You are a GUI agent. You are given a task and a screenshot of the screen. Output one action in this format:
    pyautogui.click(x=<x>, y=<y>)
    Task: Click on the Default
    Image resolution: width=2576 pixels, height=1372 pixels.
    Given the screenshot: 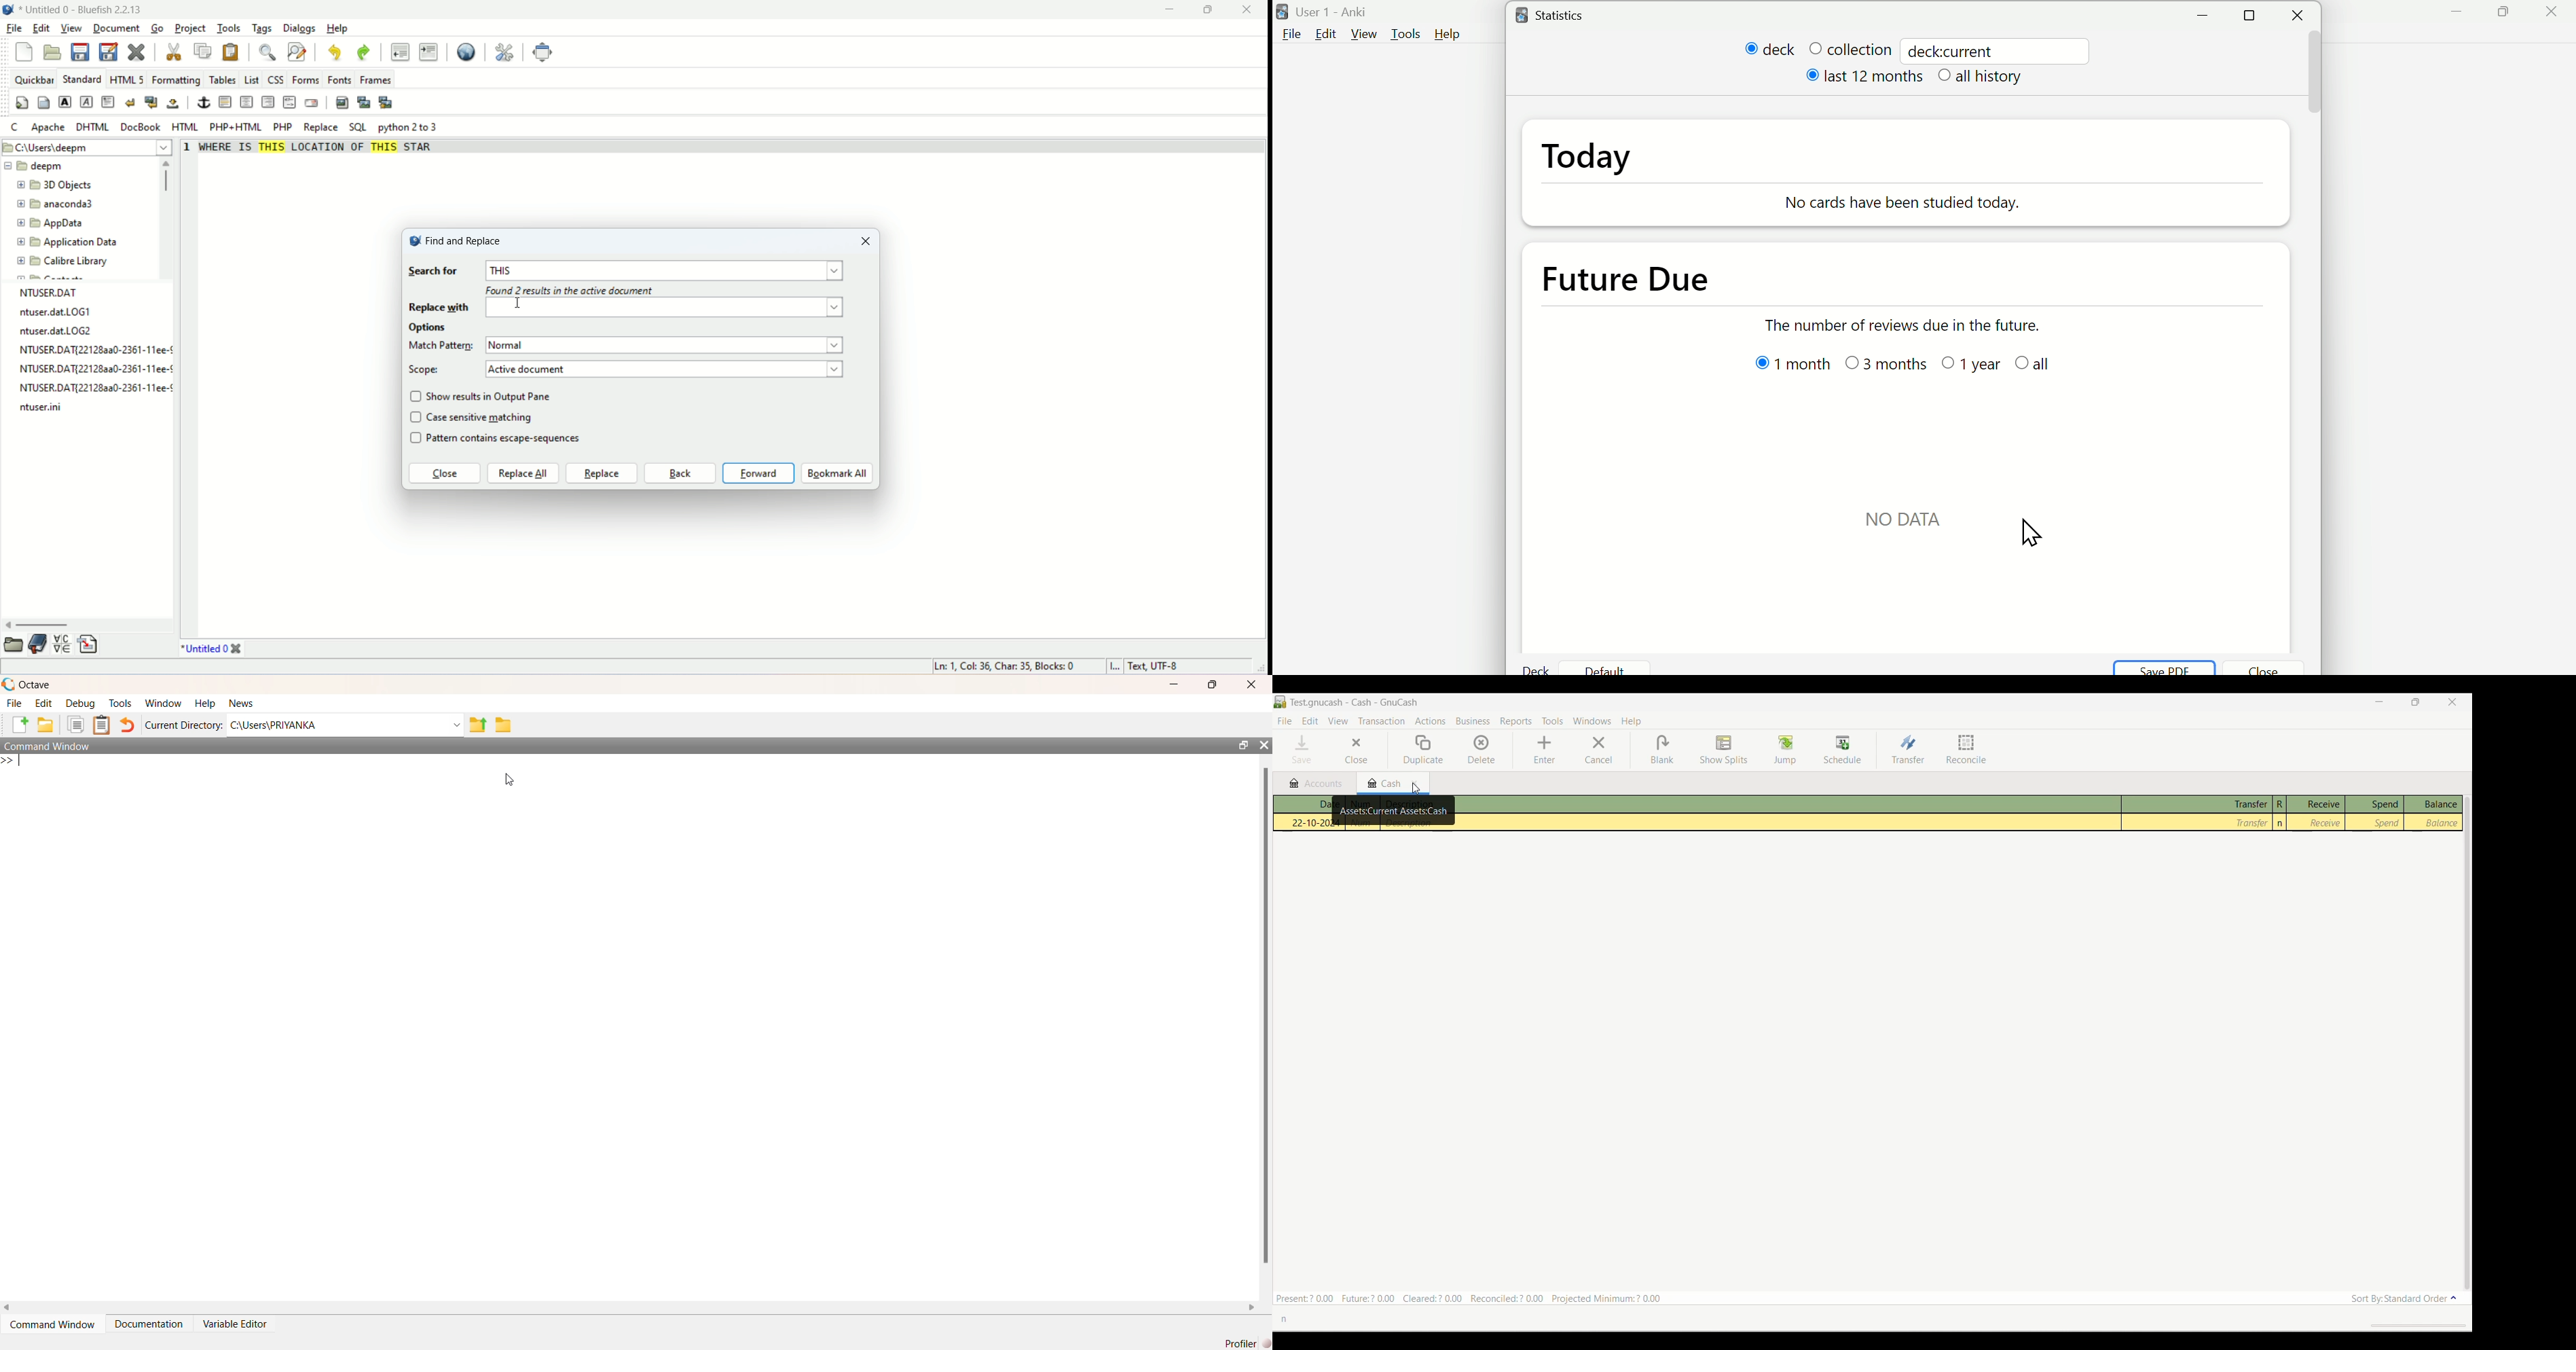 What is the action you would take?
    pyautogui.click(x=1615, y=665)
    